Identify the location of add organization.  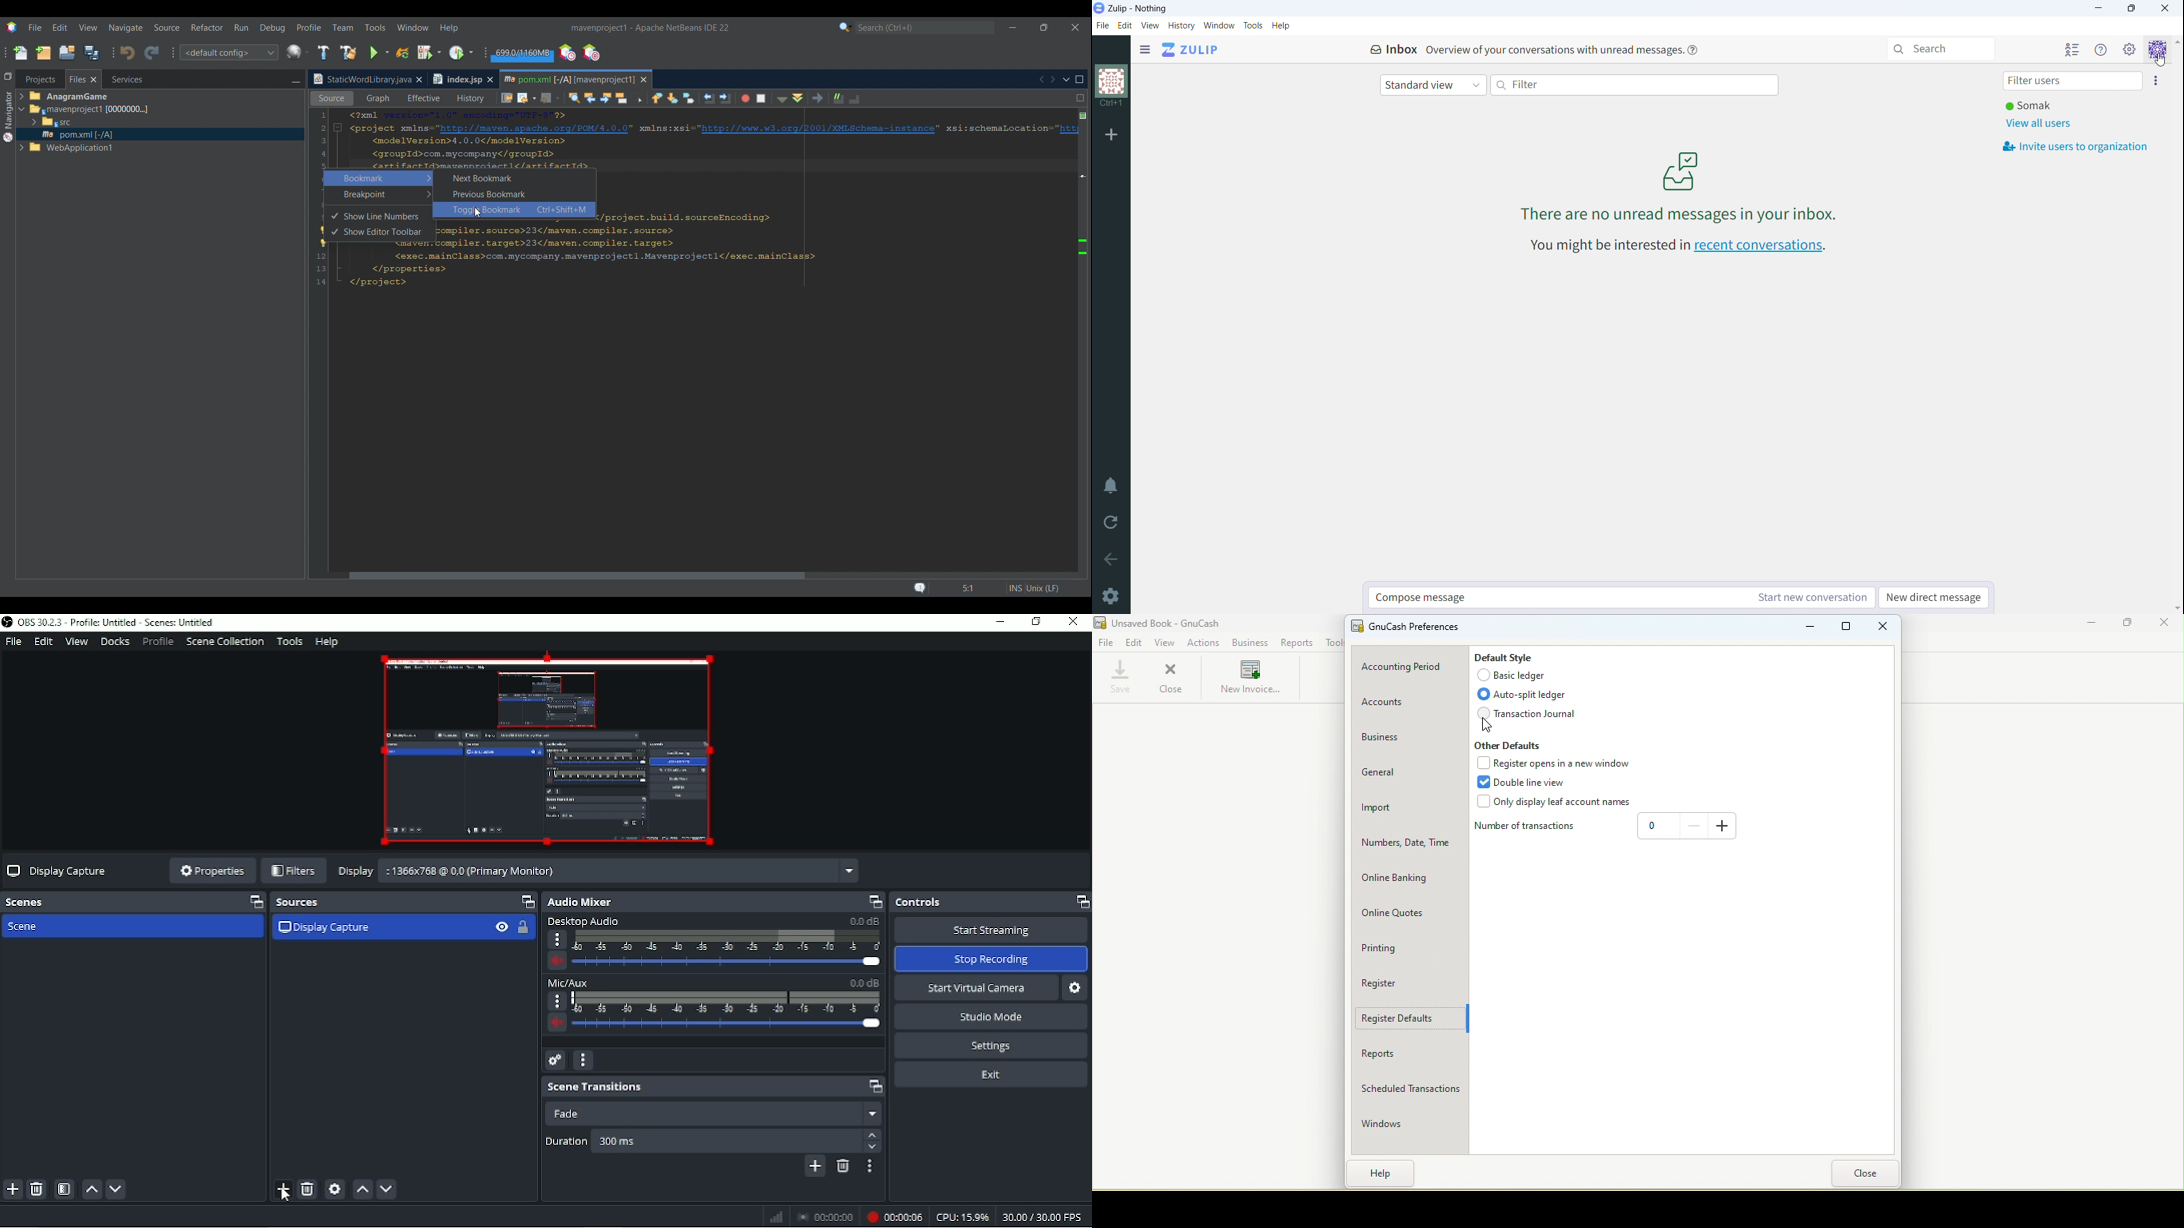
(1111, 135).